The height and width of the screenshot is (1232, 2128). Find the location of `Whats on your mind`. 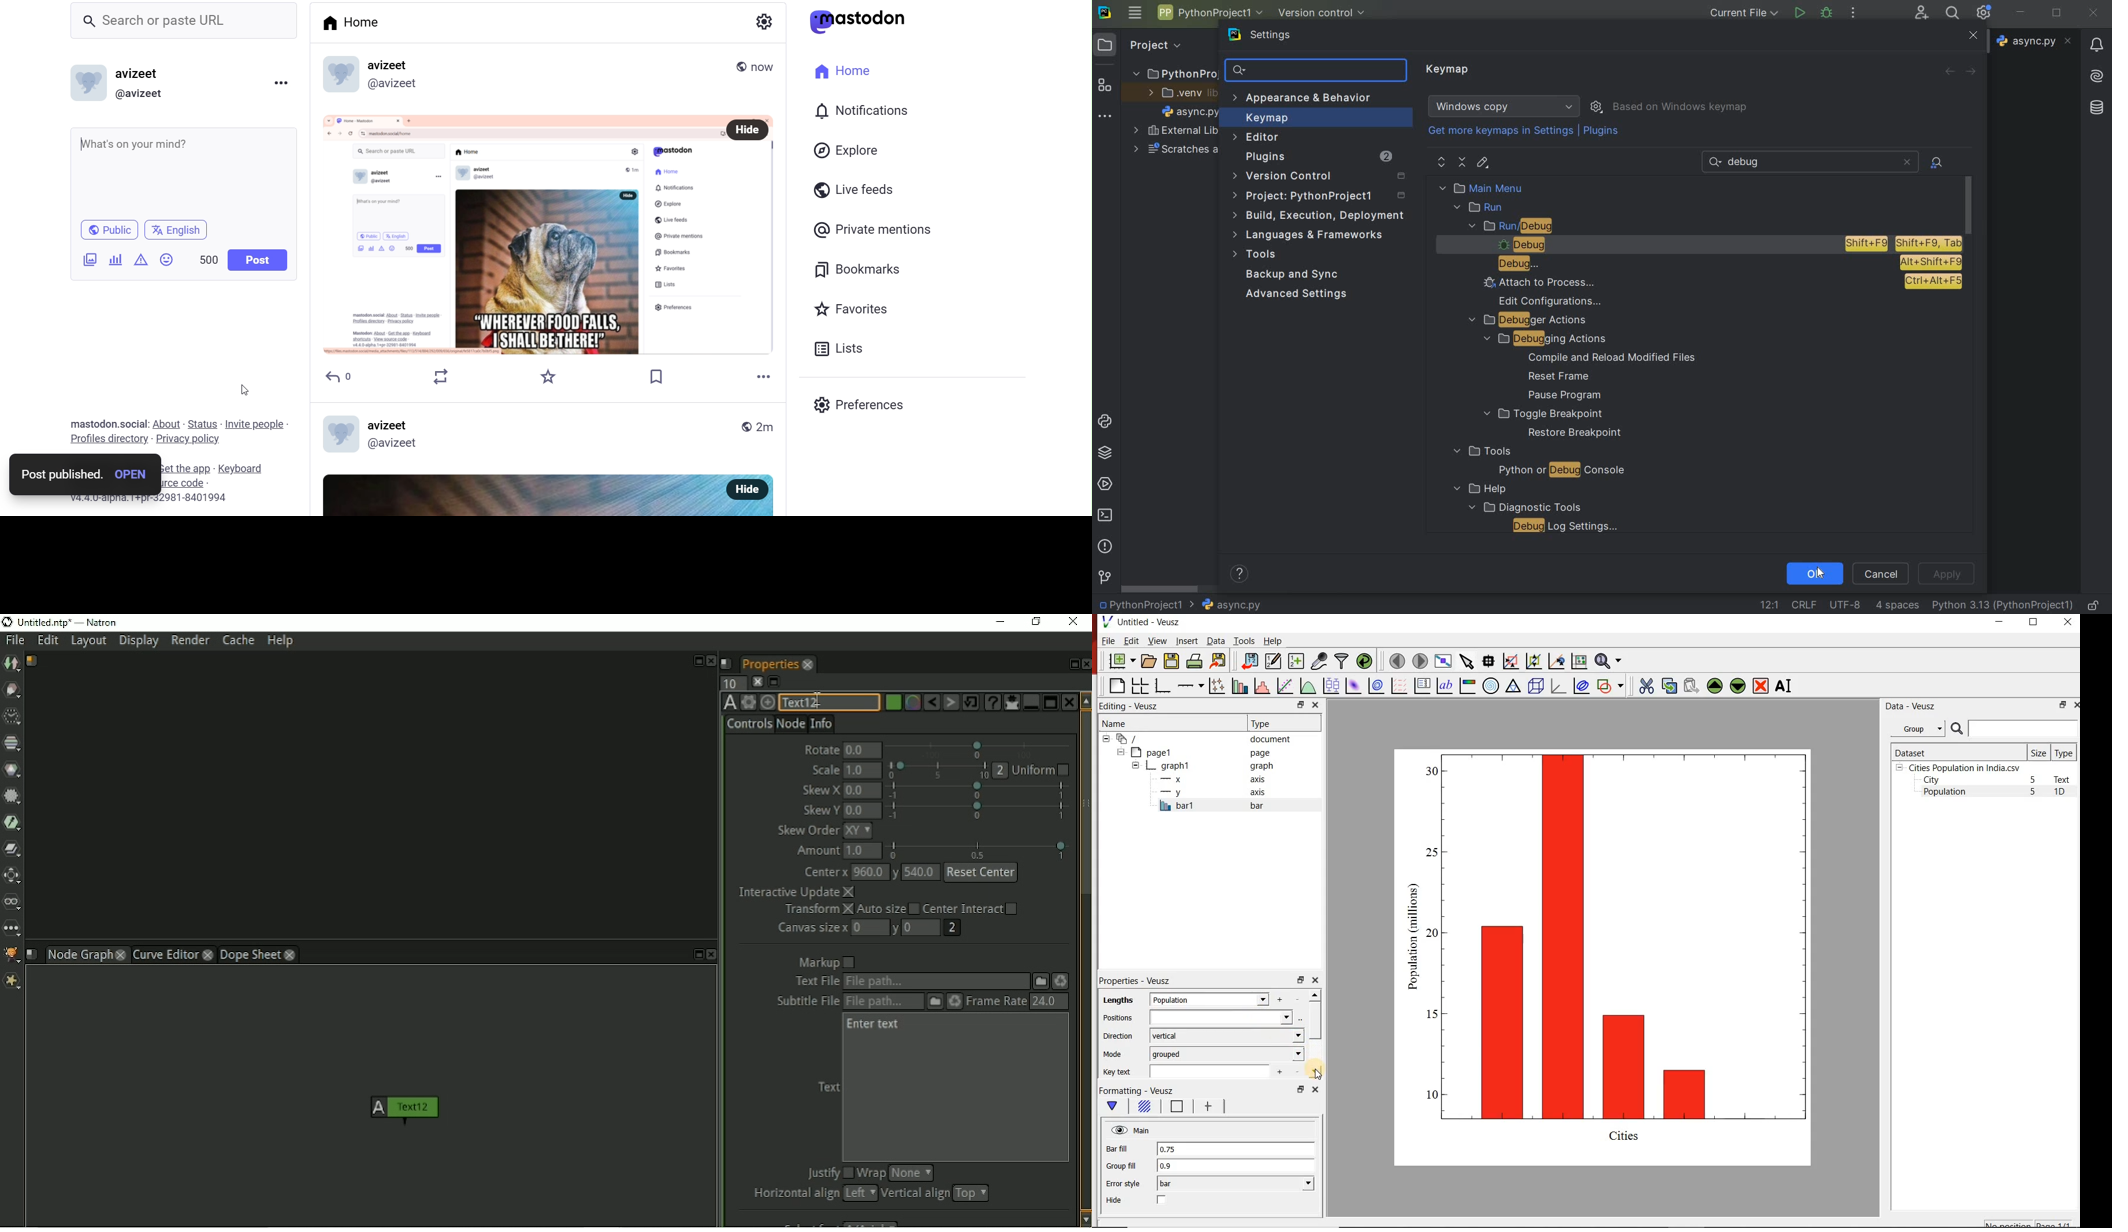

Whats on your mind is located at coordinates (185, 170).